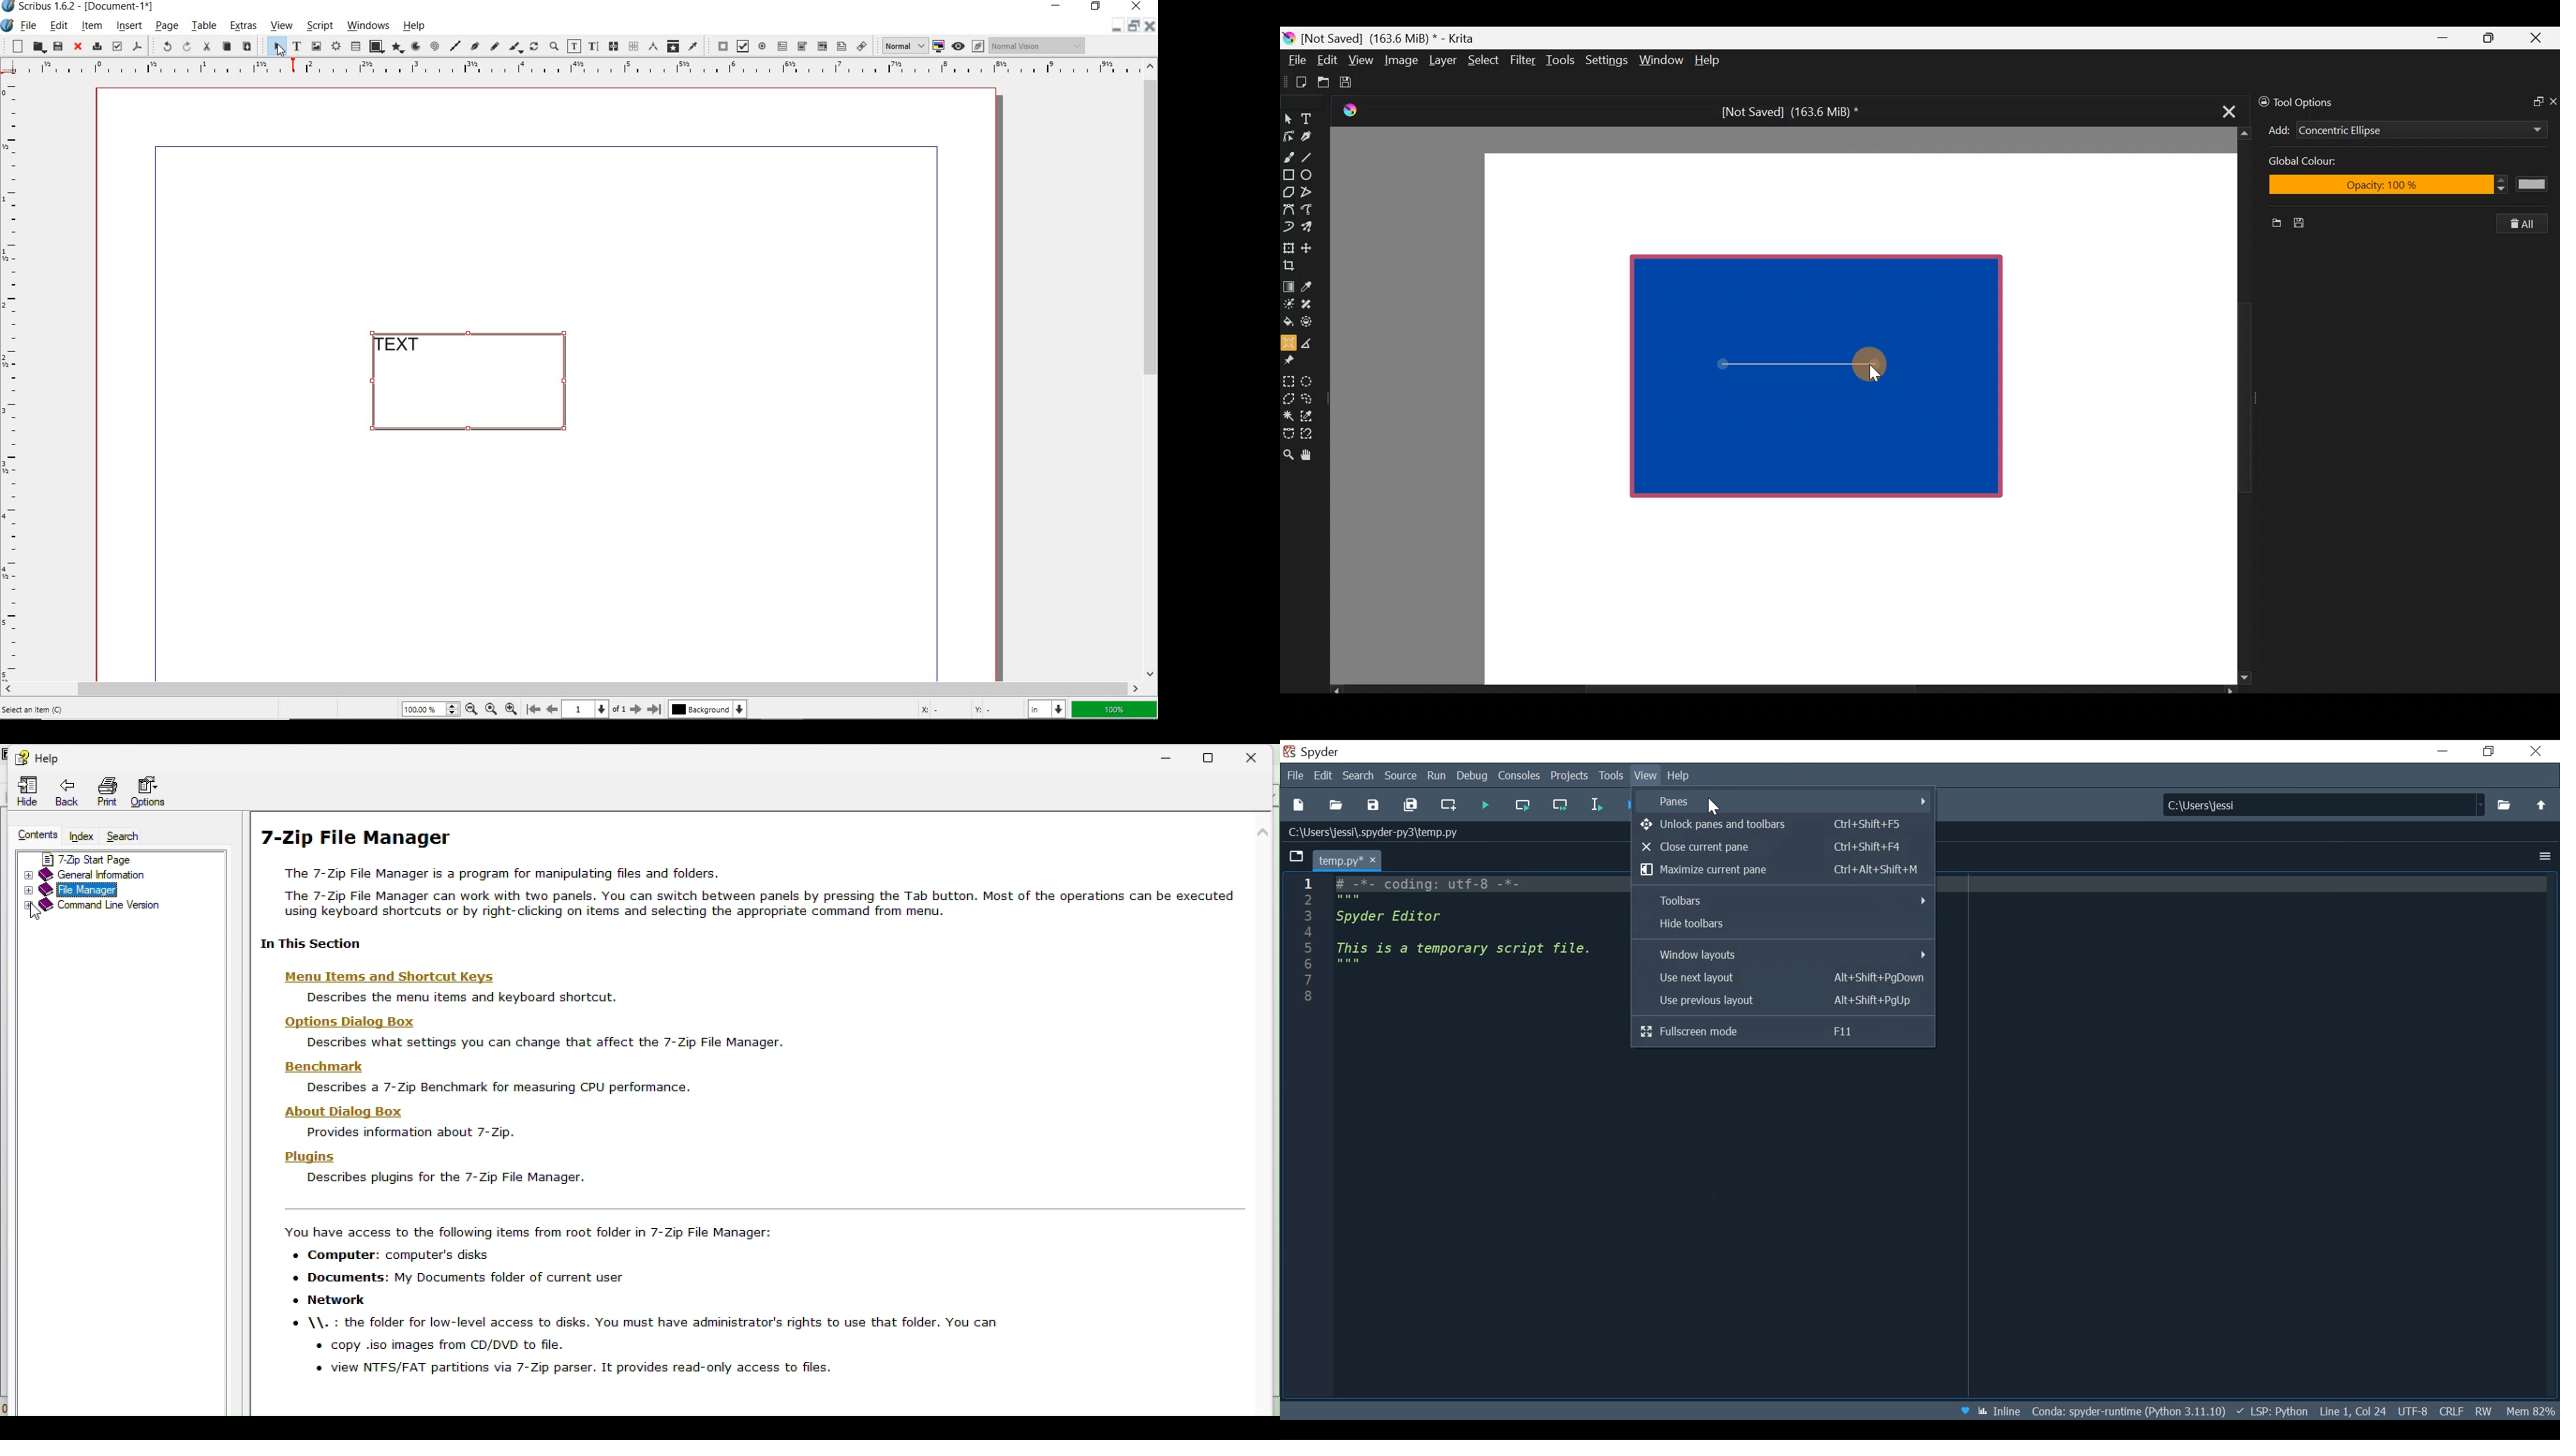  I want to click on Cursor Position, so click(2355, 1409).